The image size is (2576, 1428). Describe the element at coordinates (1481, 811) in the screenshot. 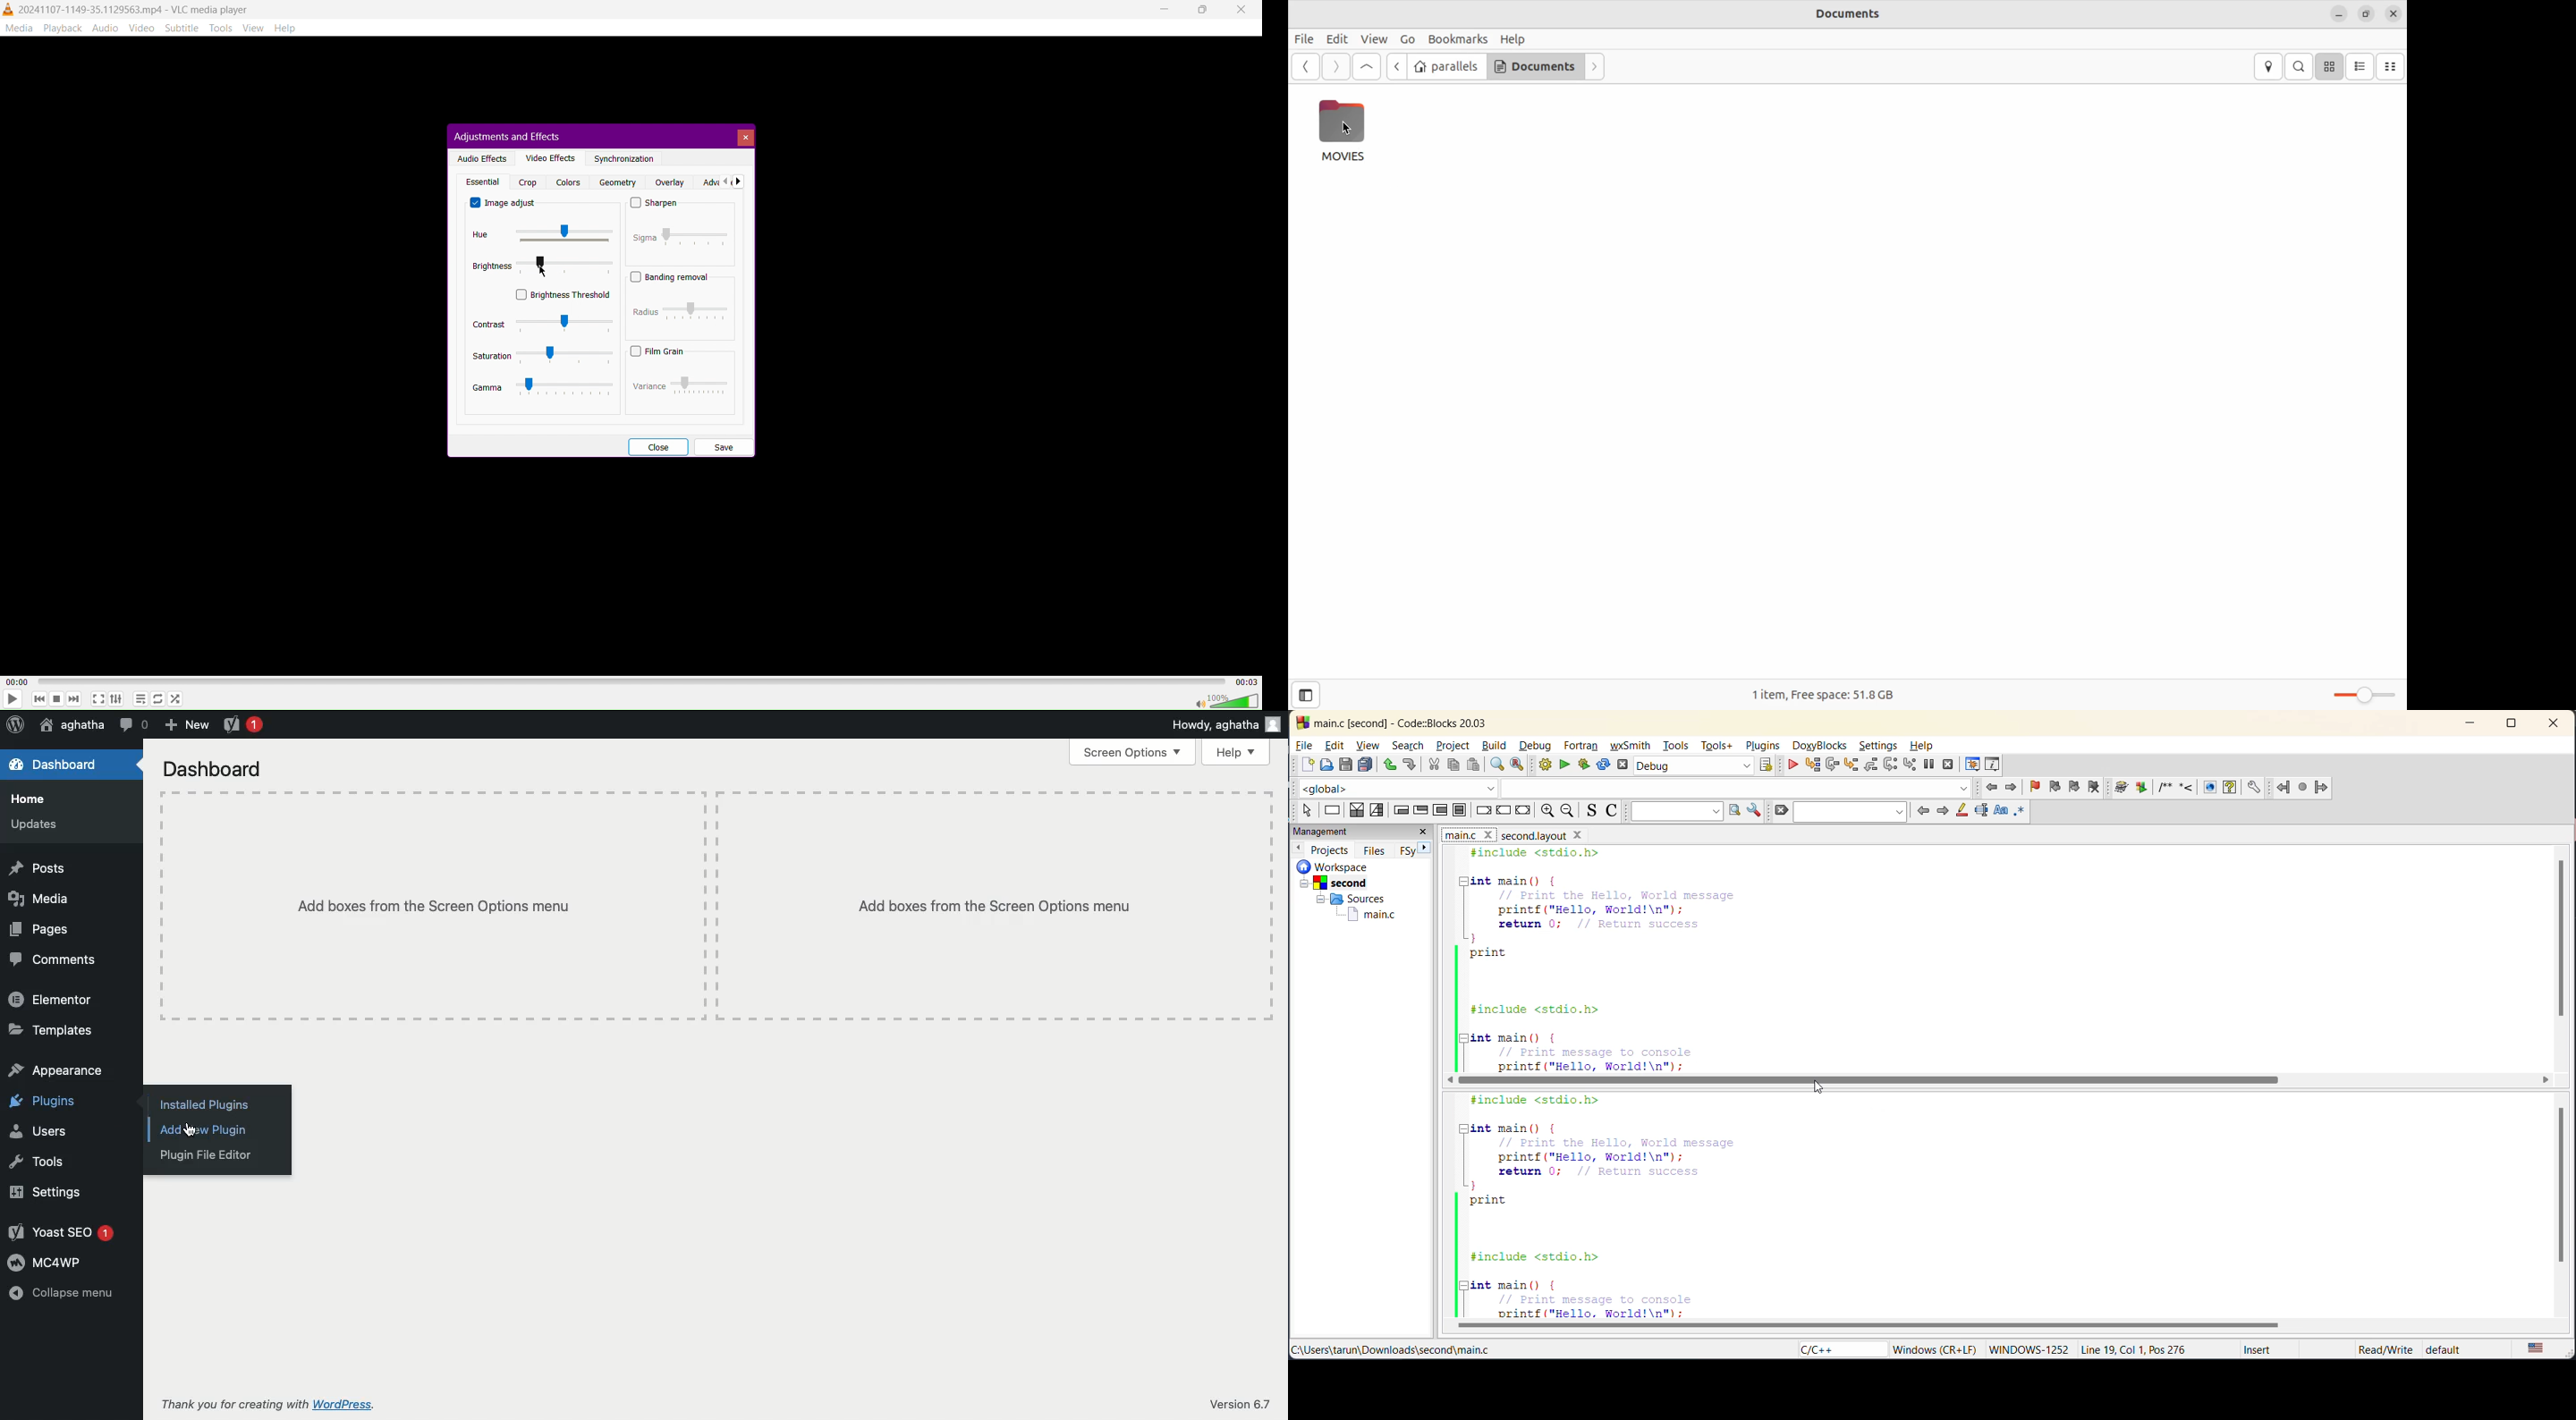

I see `break instruction` at that location.